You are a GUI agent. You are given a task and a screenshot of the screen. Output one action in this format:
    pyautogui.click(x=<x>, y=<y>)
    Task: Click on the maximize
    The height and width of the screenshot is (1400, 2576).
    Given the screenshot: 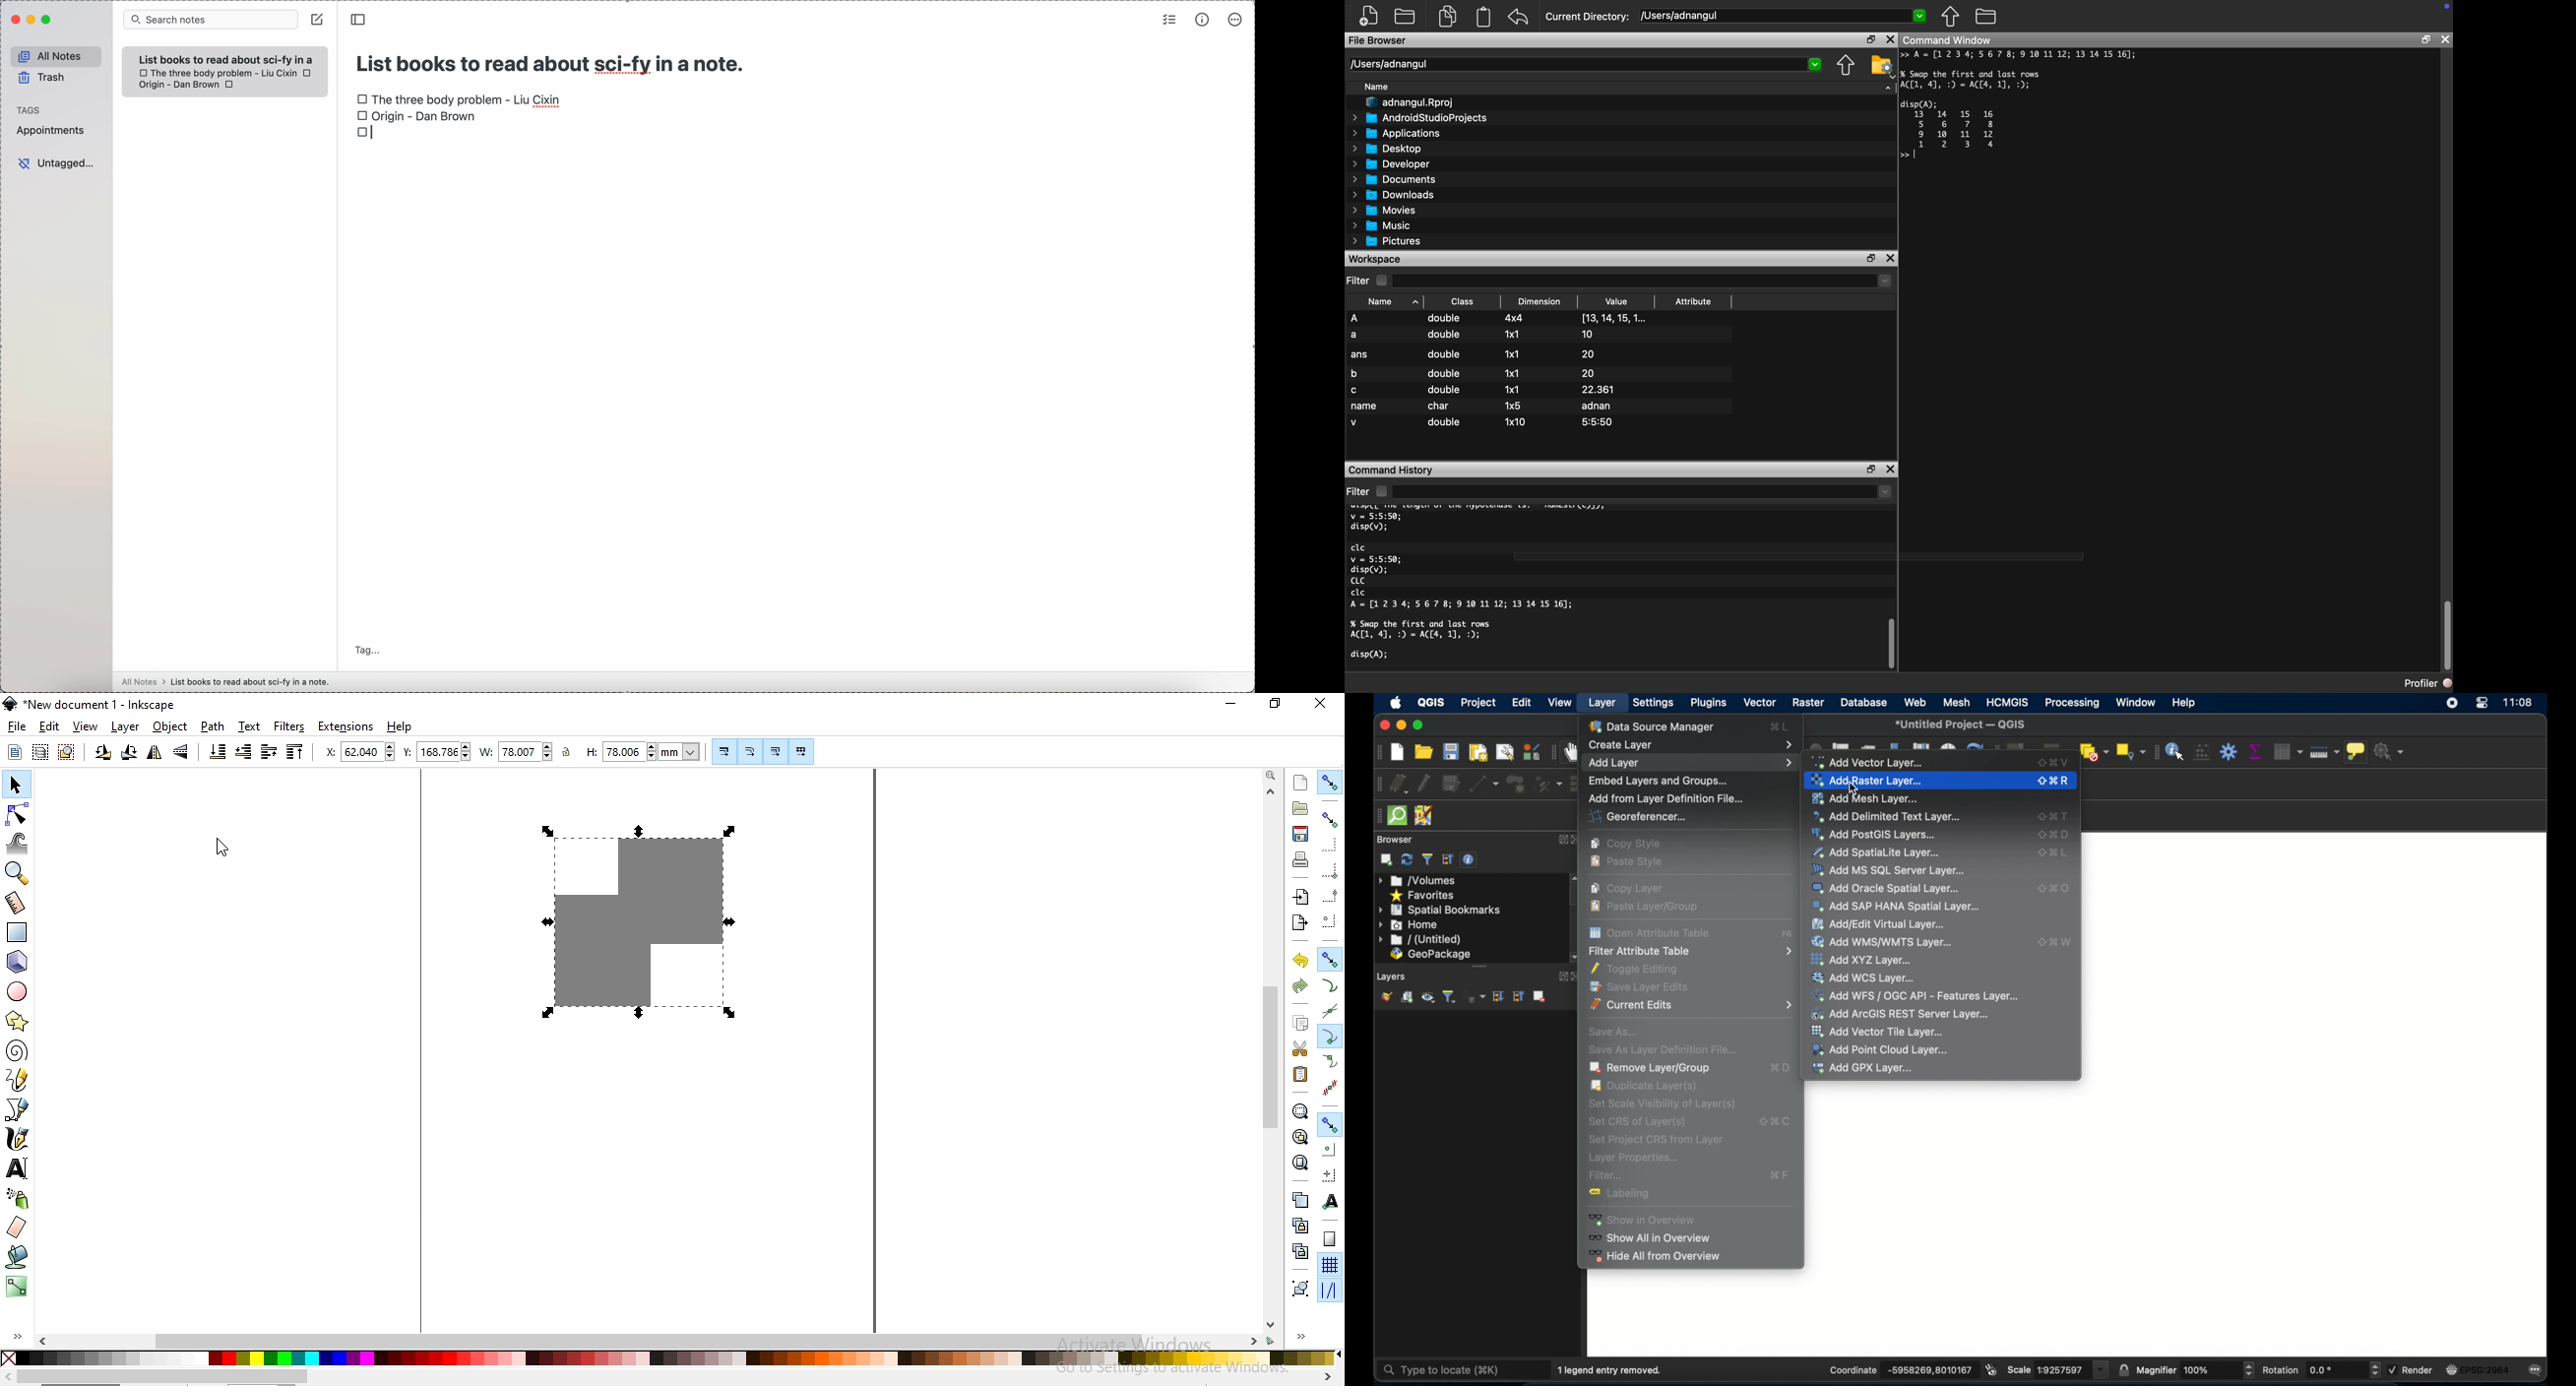 What is the action you would take?
    pyautogui.click(x=46, y=21)
    